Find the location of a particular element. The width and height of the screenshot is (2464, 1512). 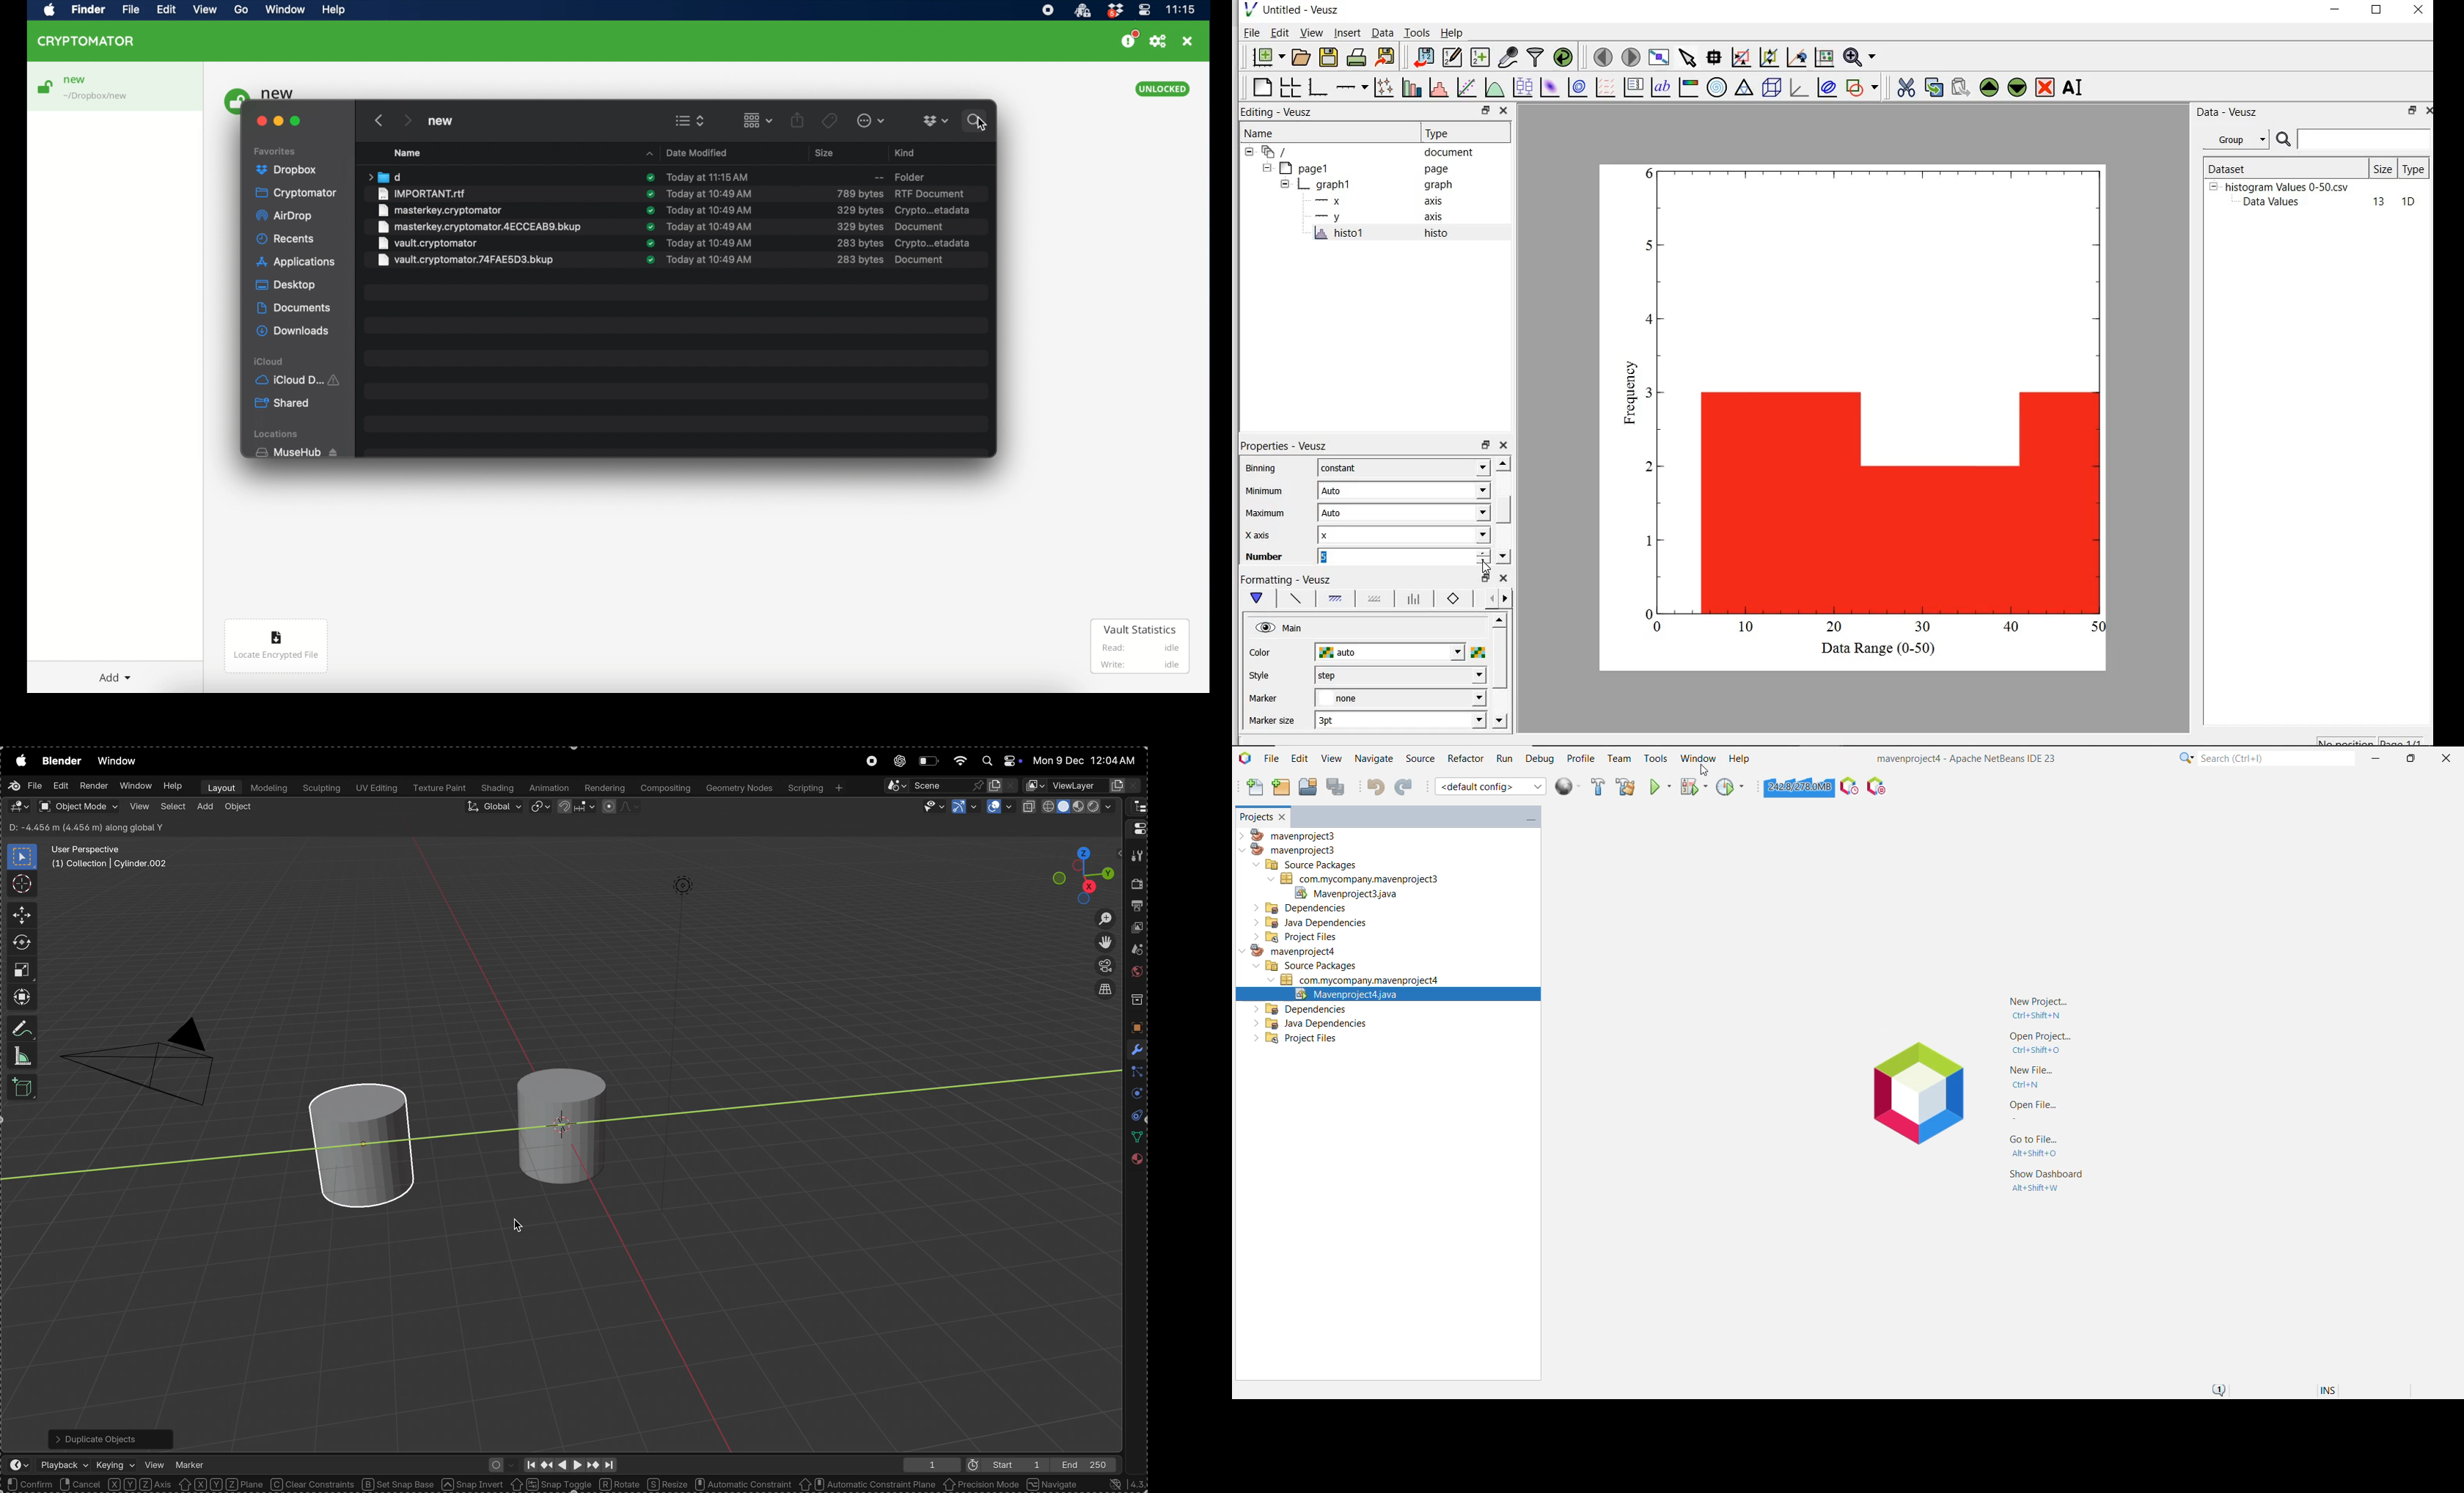

Maximum is located at coordinates (1266, 514).